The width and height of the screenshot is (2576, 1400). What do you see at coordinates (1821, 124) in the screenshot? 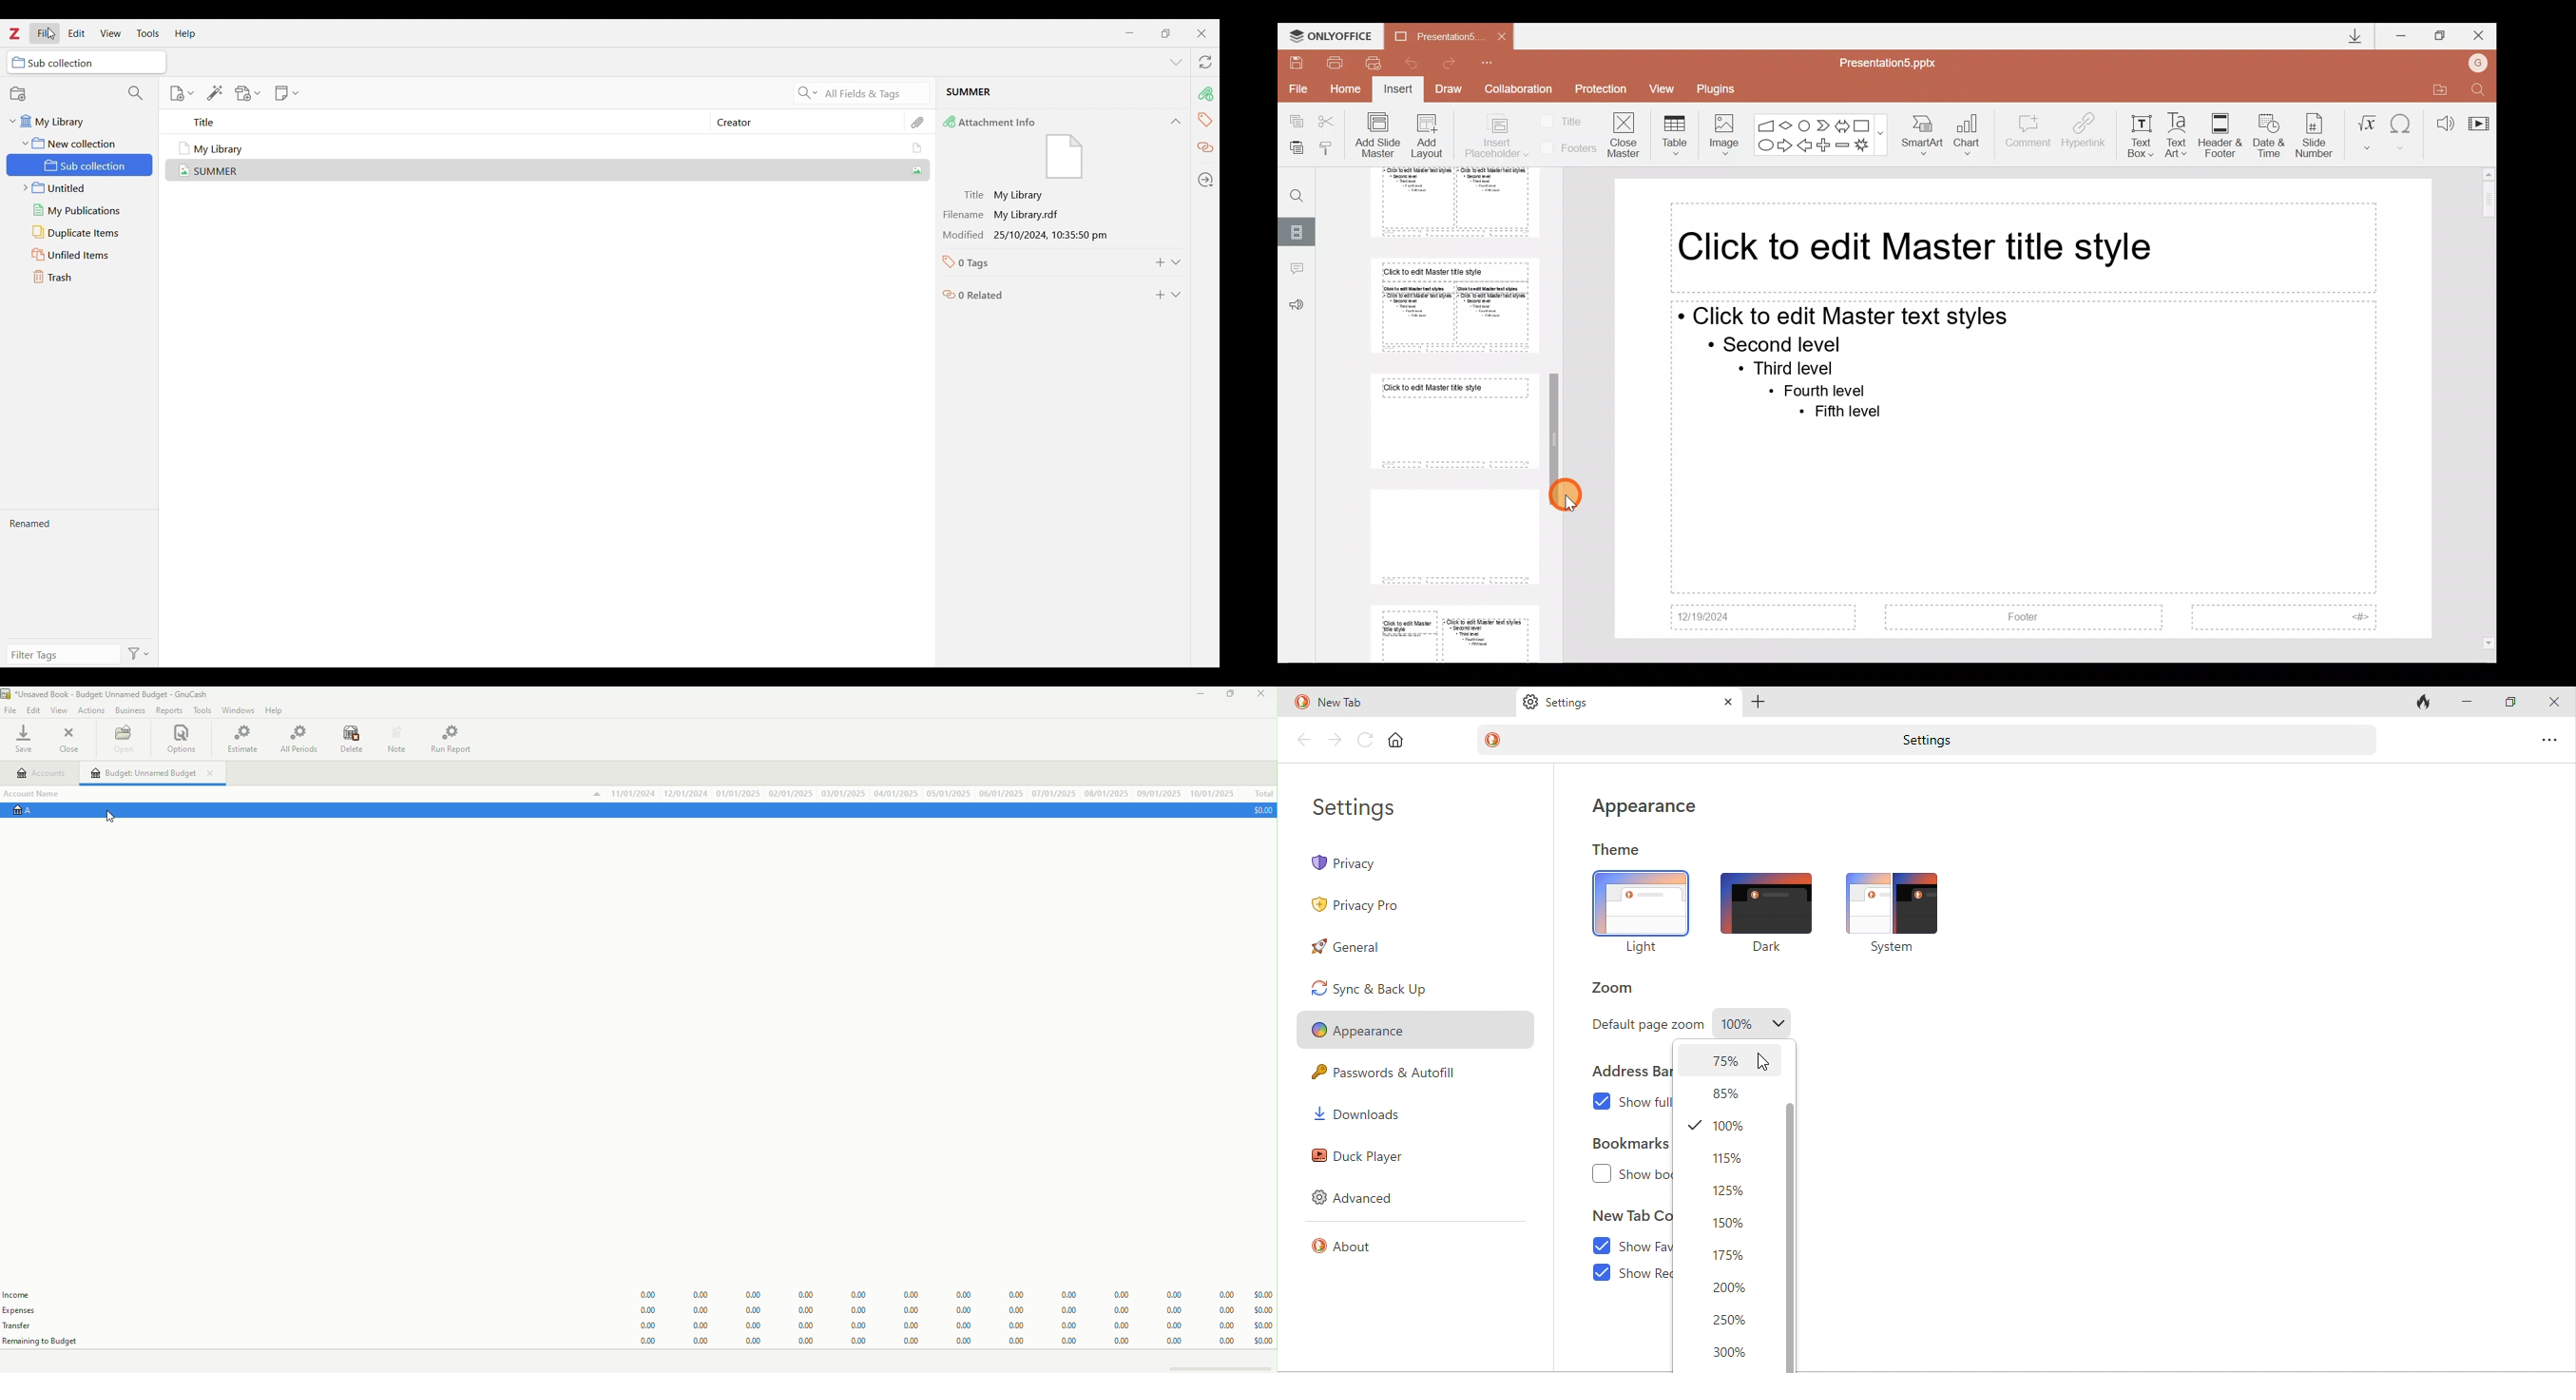
I see `Chevron` at bounding box center [1821, 124].